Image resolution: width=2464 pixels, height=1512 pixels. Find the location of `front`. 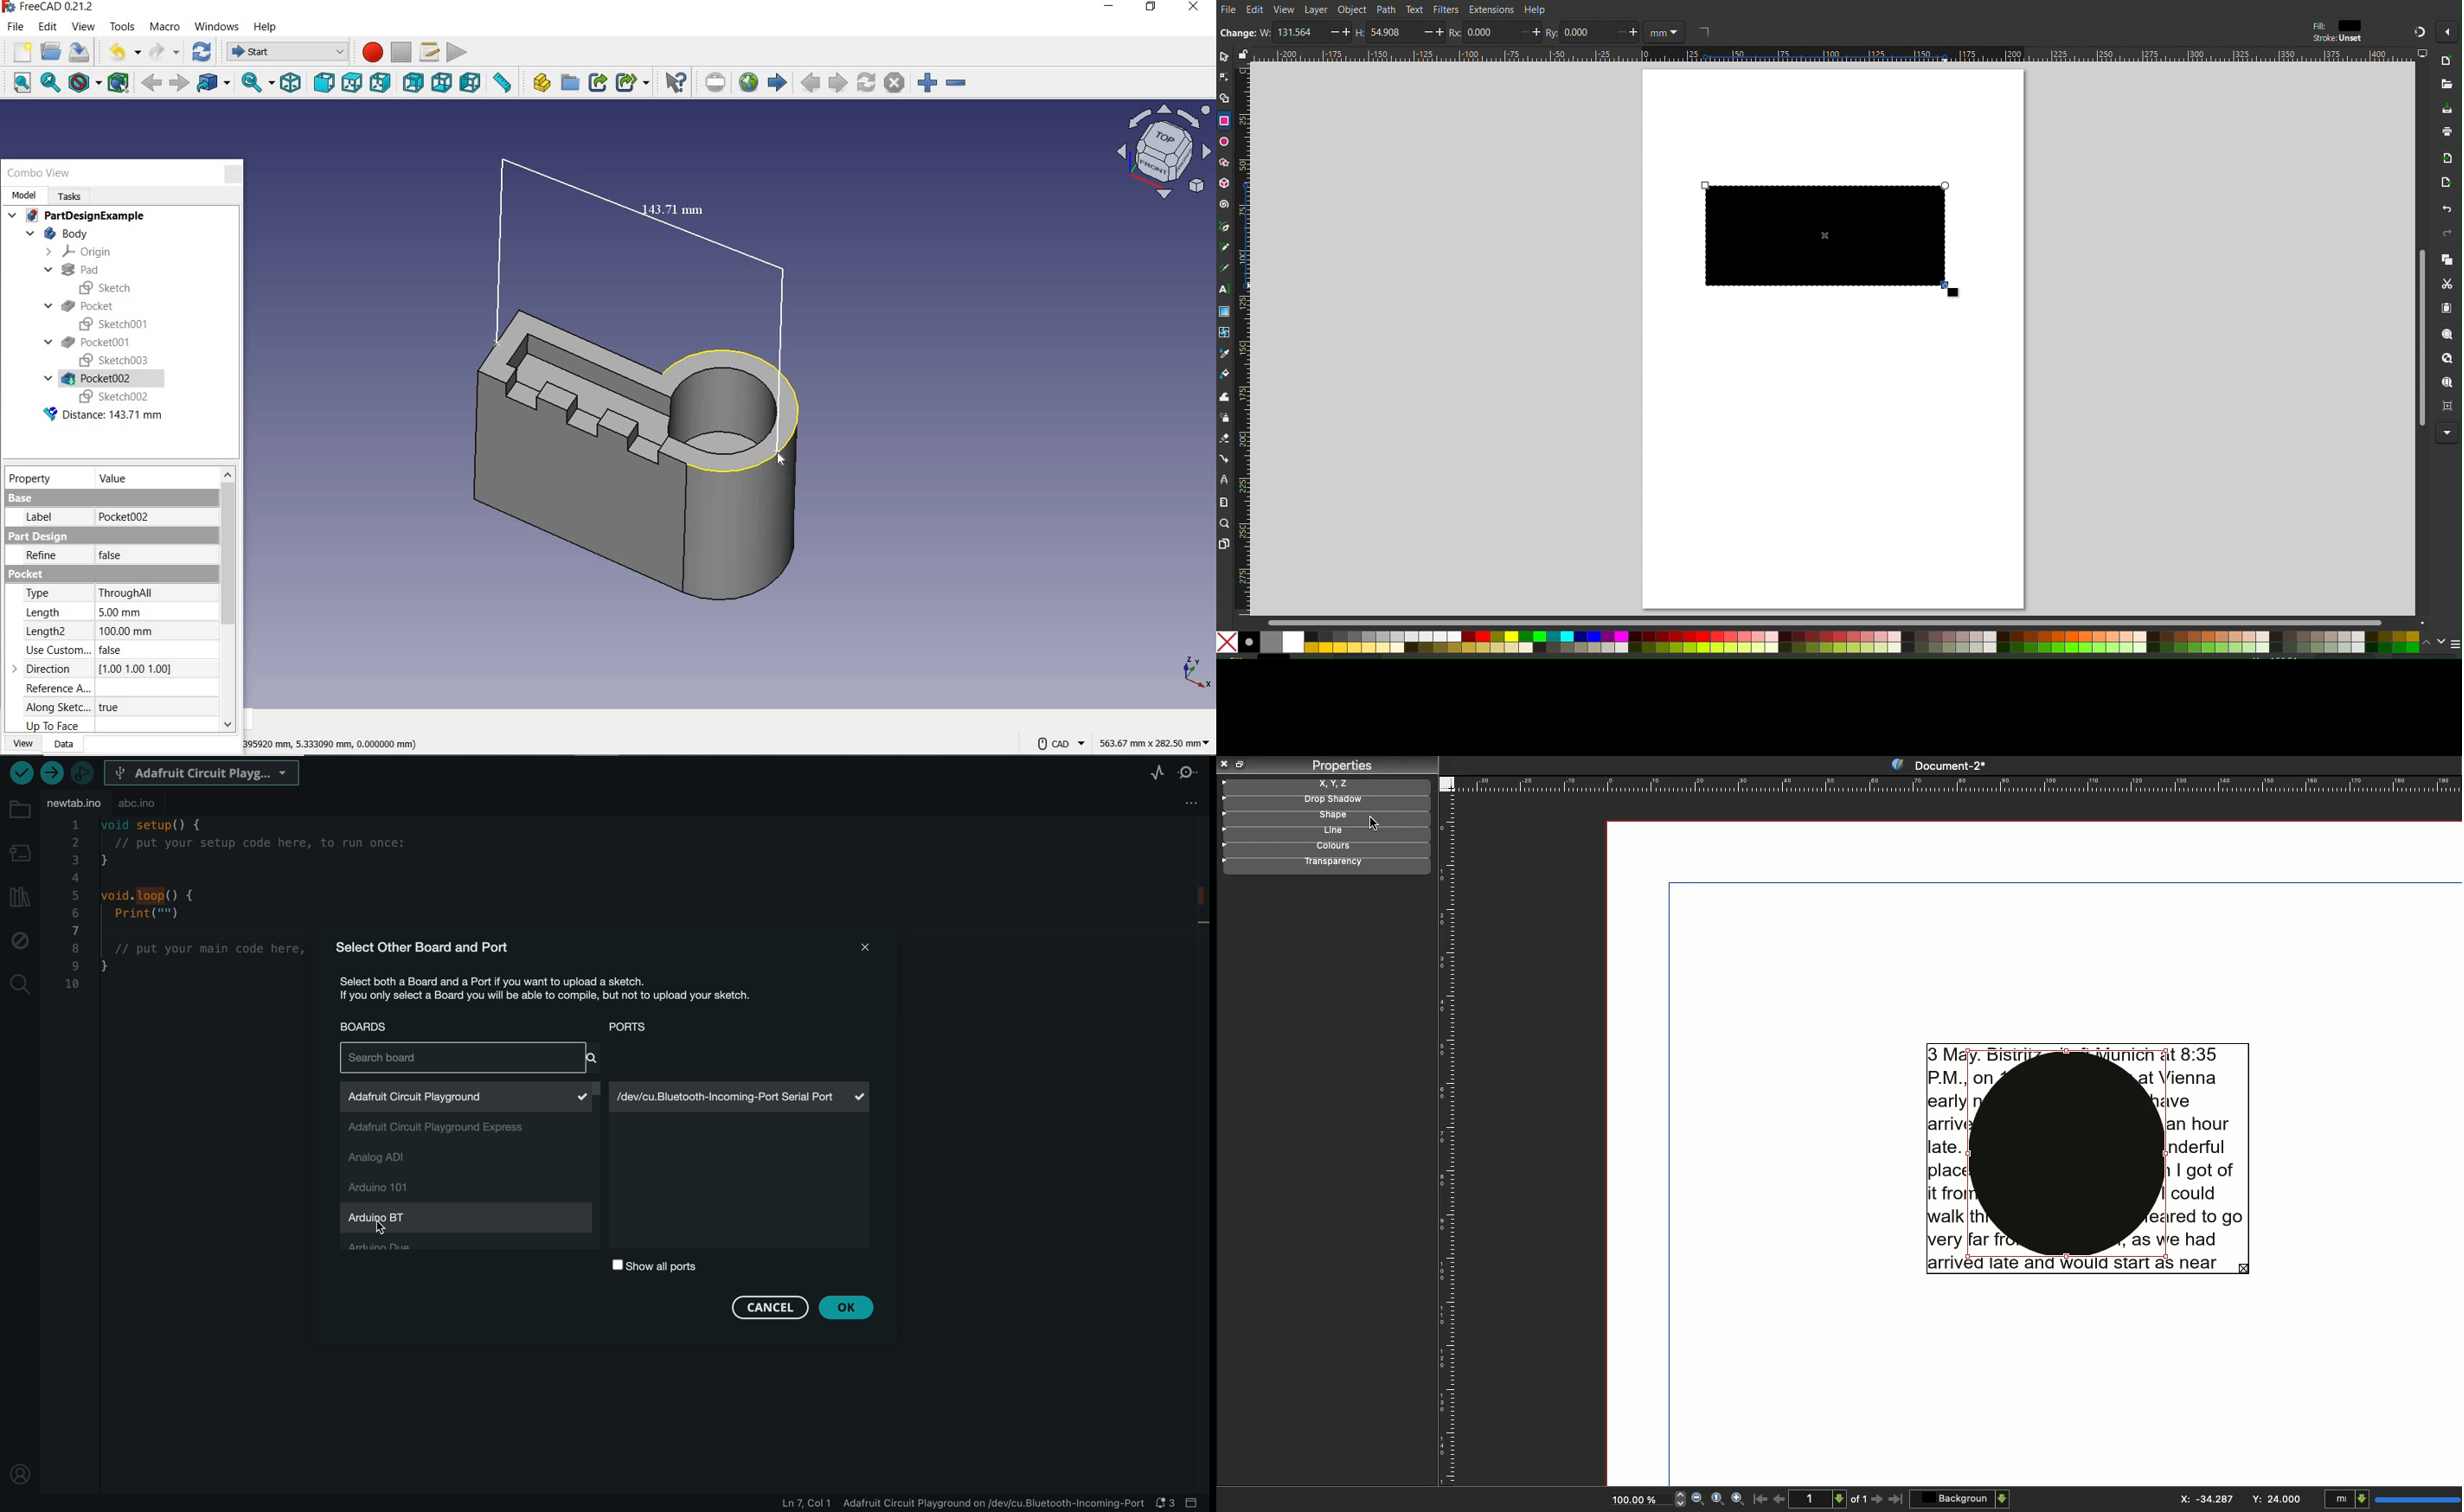

front is located at coordinates (324, 83).